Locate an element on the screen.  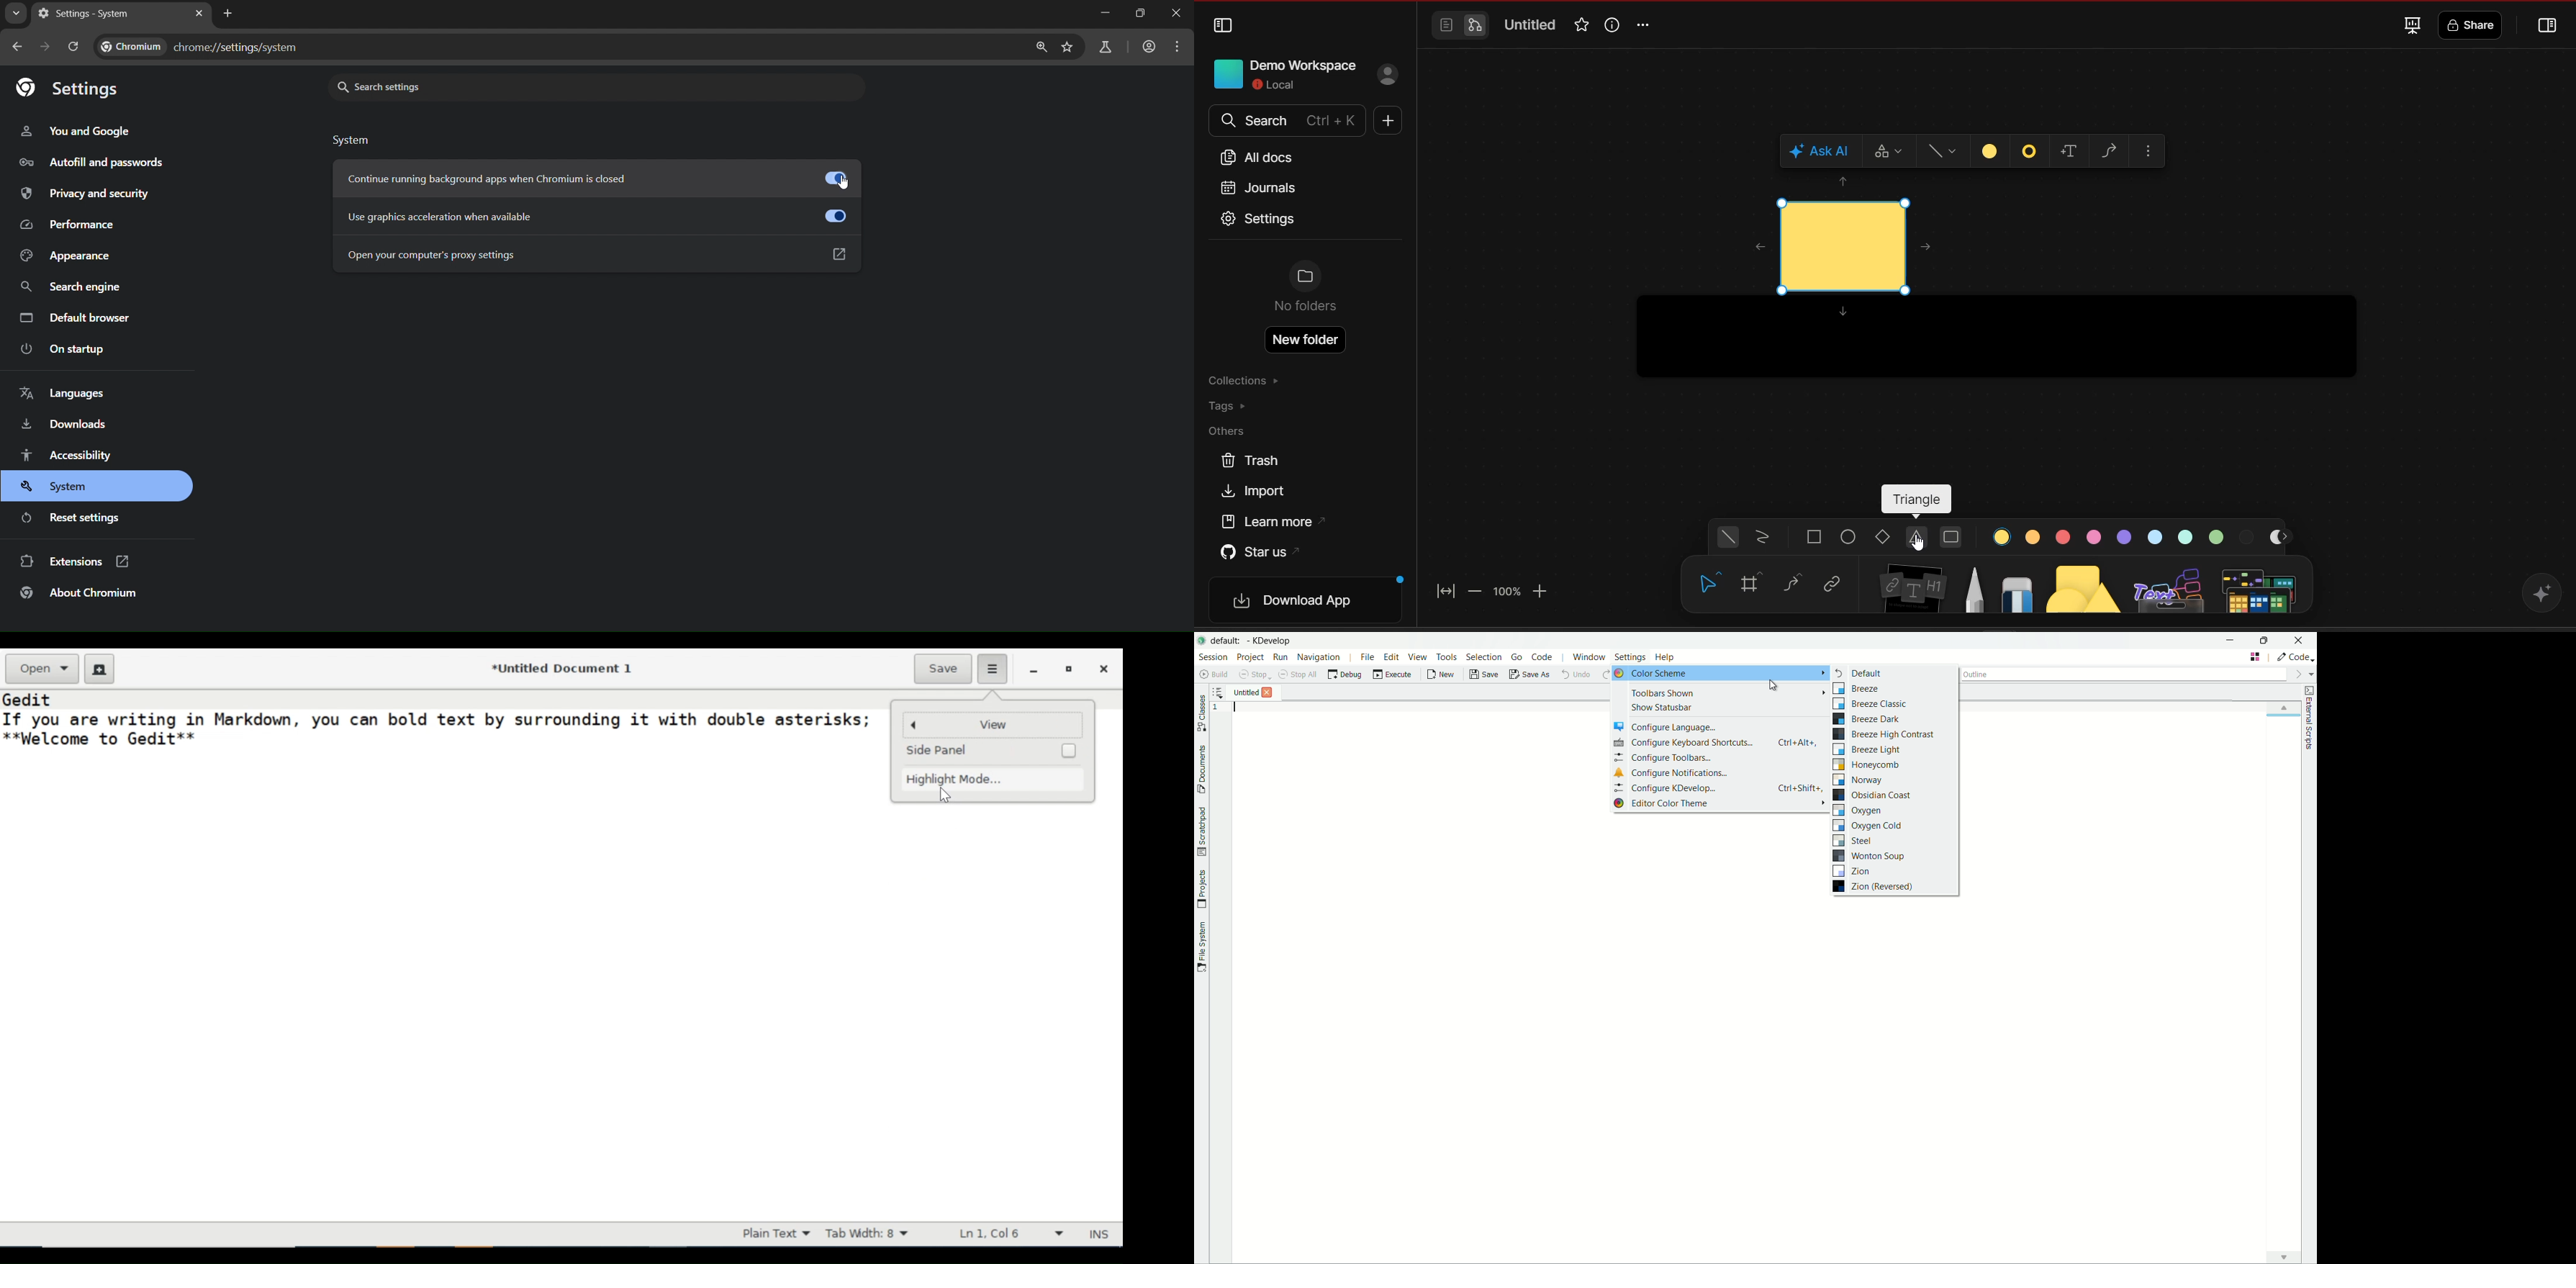
performance is located at coordinates (70, 225).